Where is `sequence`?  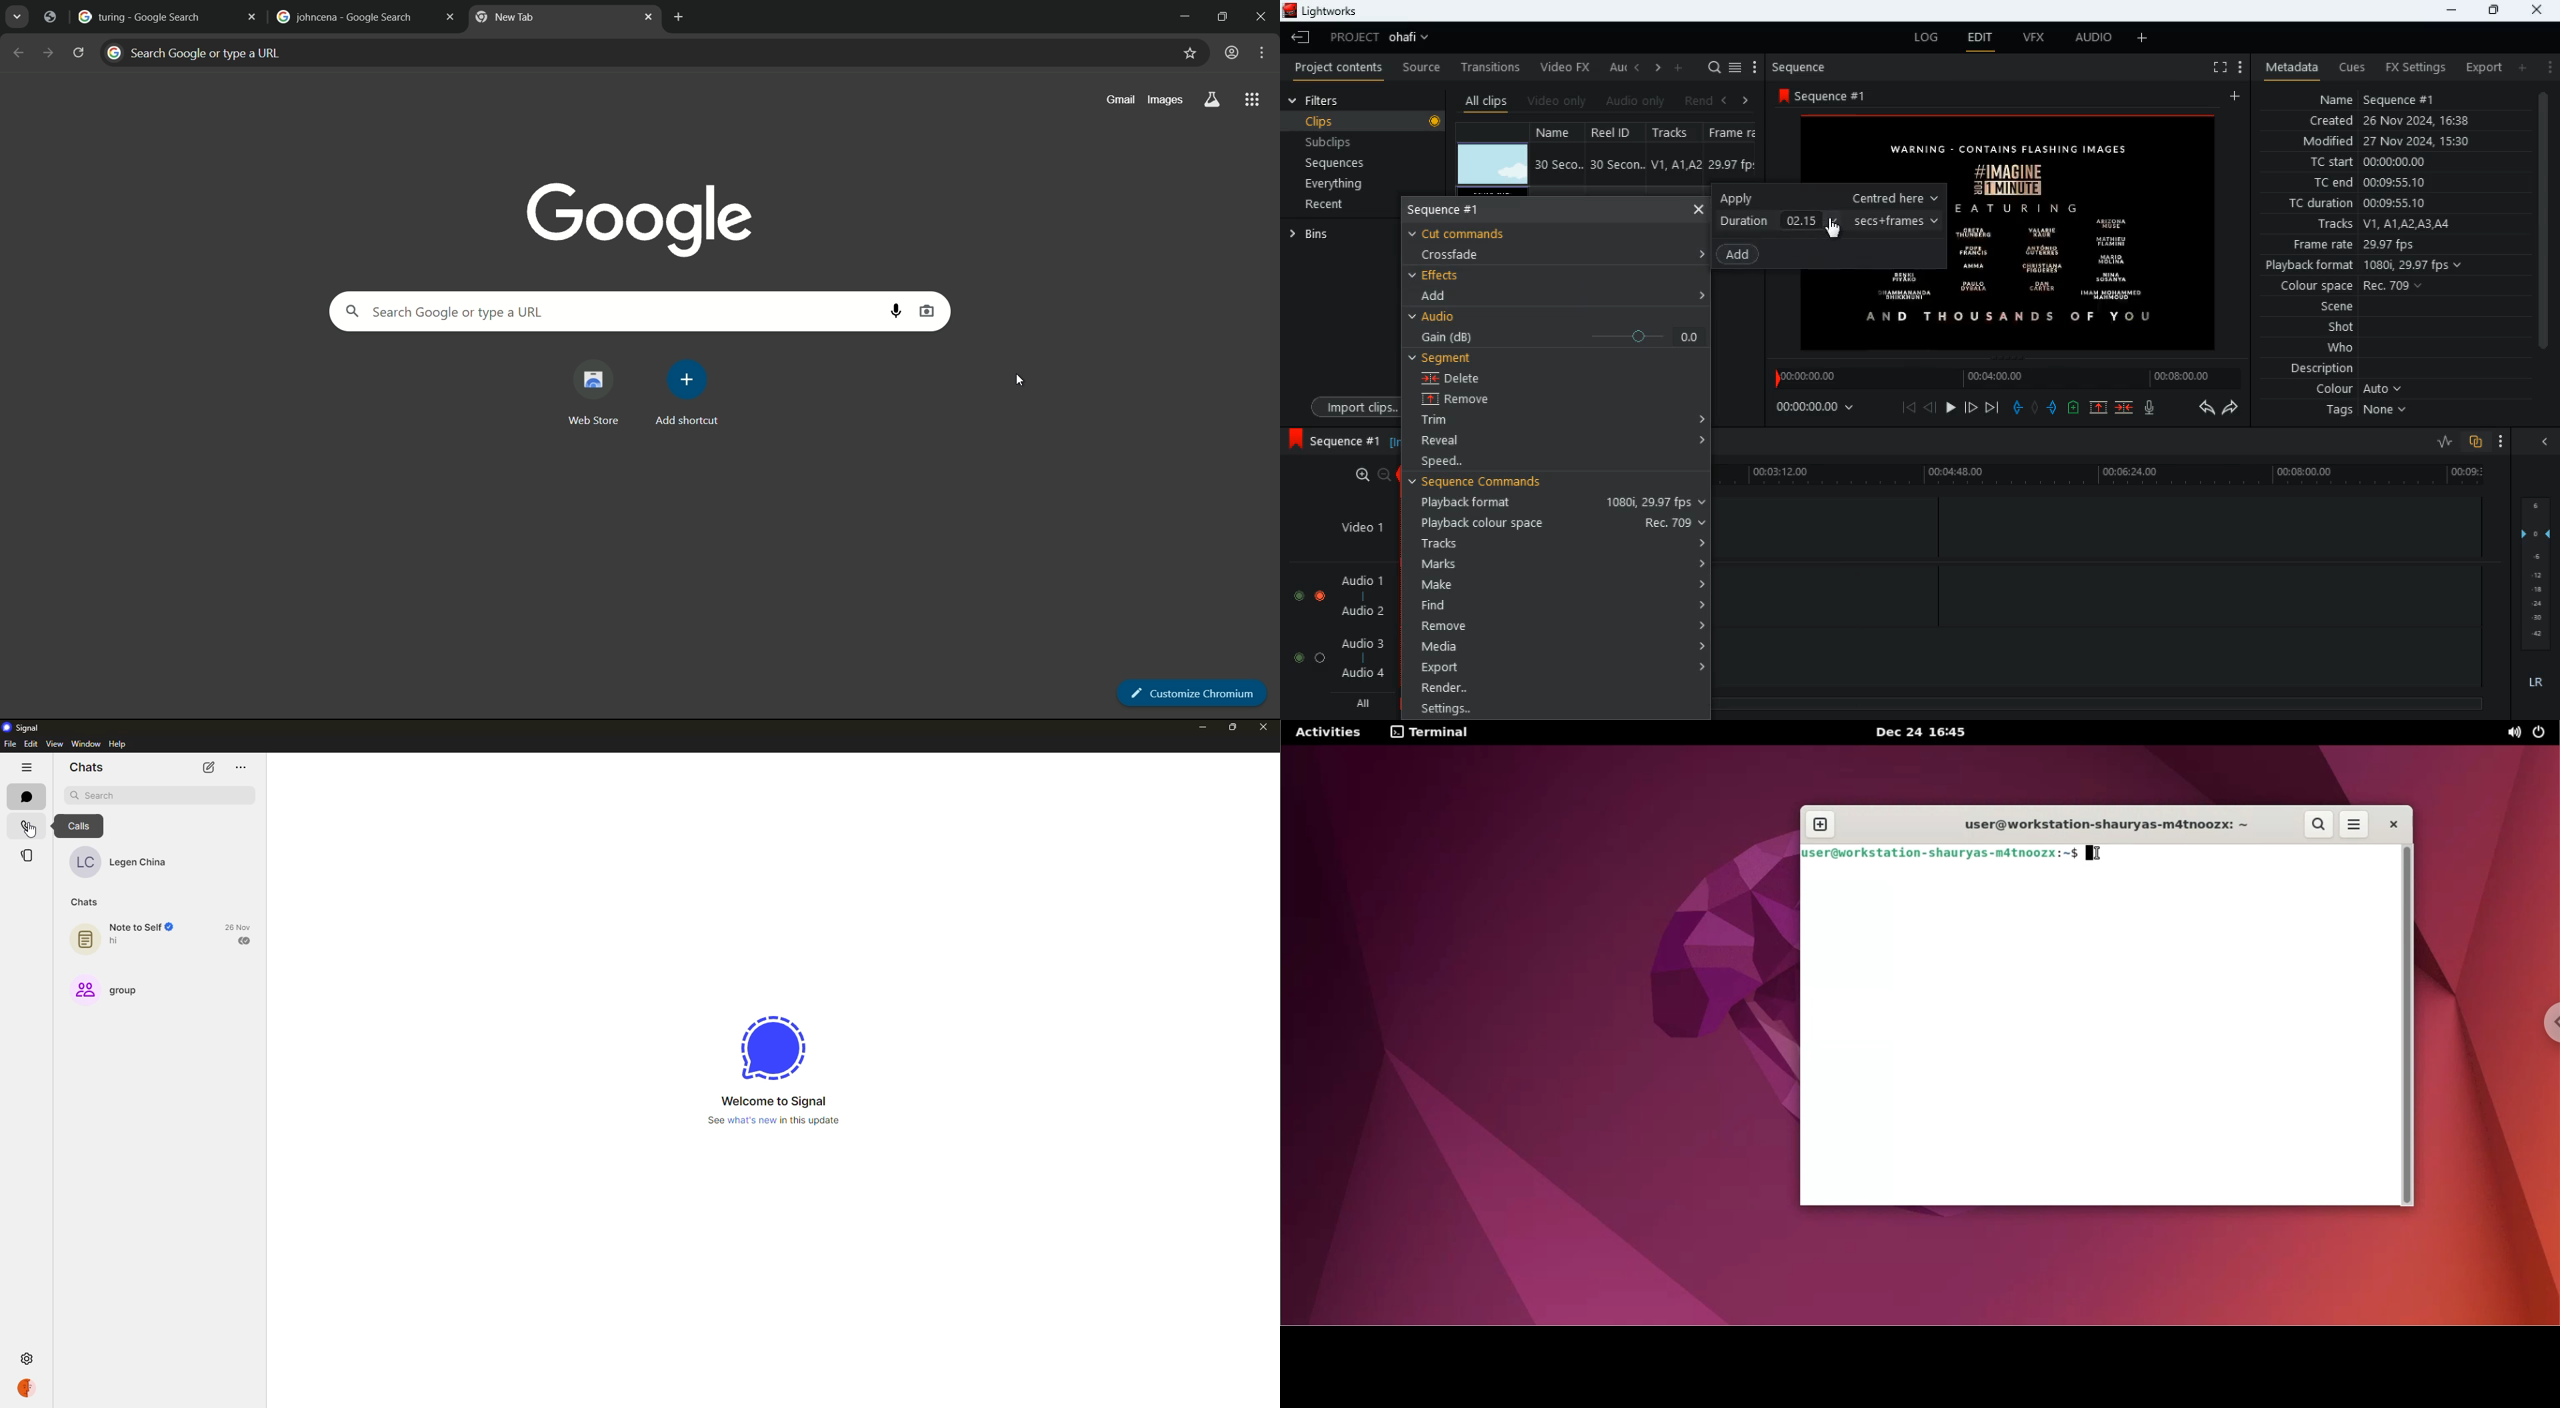 sequence is located at coordinates (1461, 211).